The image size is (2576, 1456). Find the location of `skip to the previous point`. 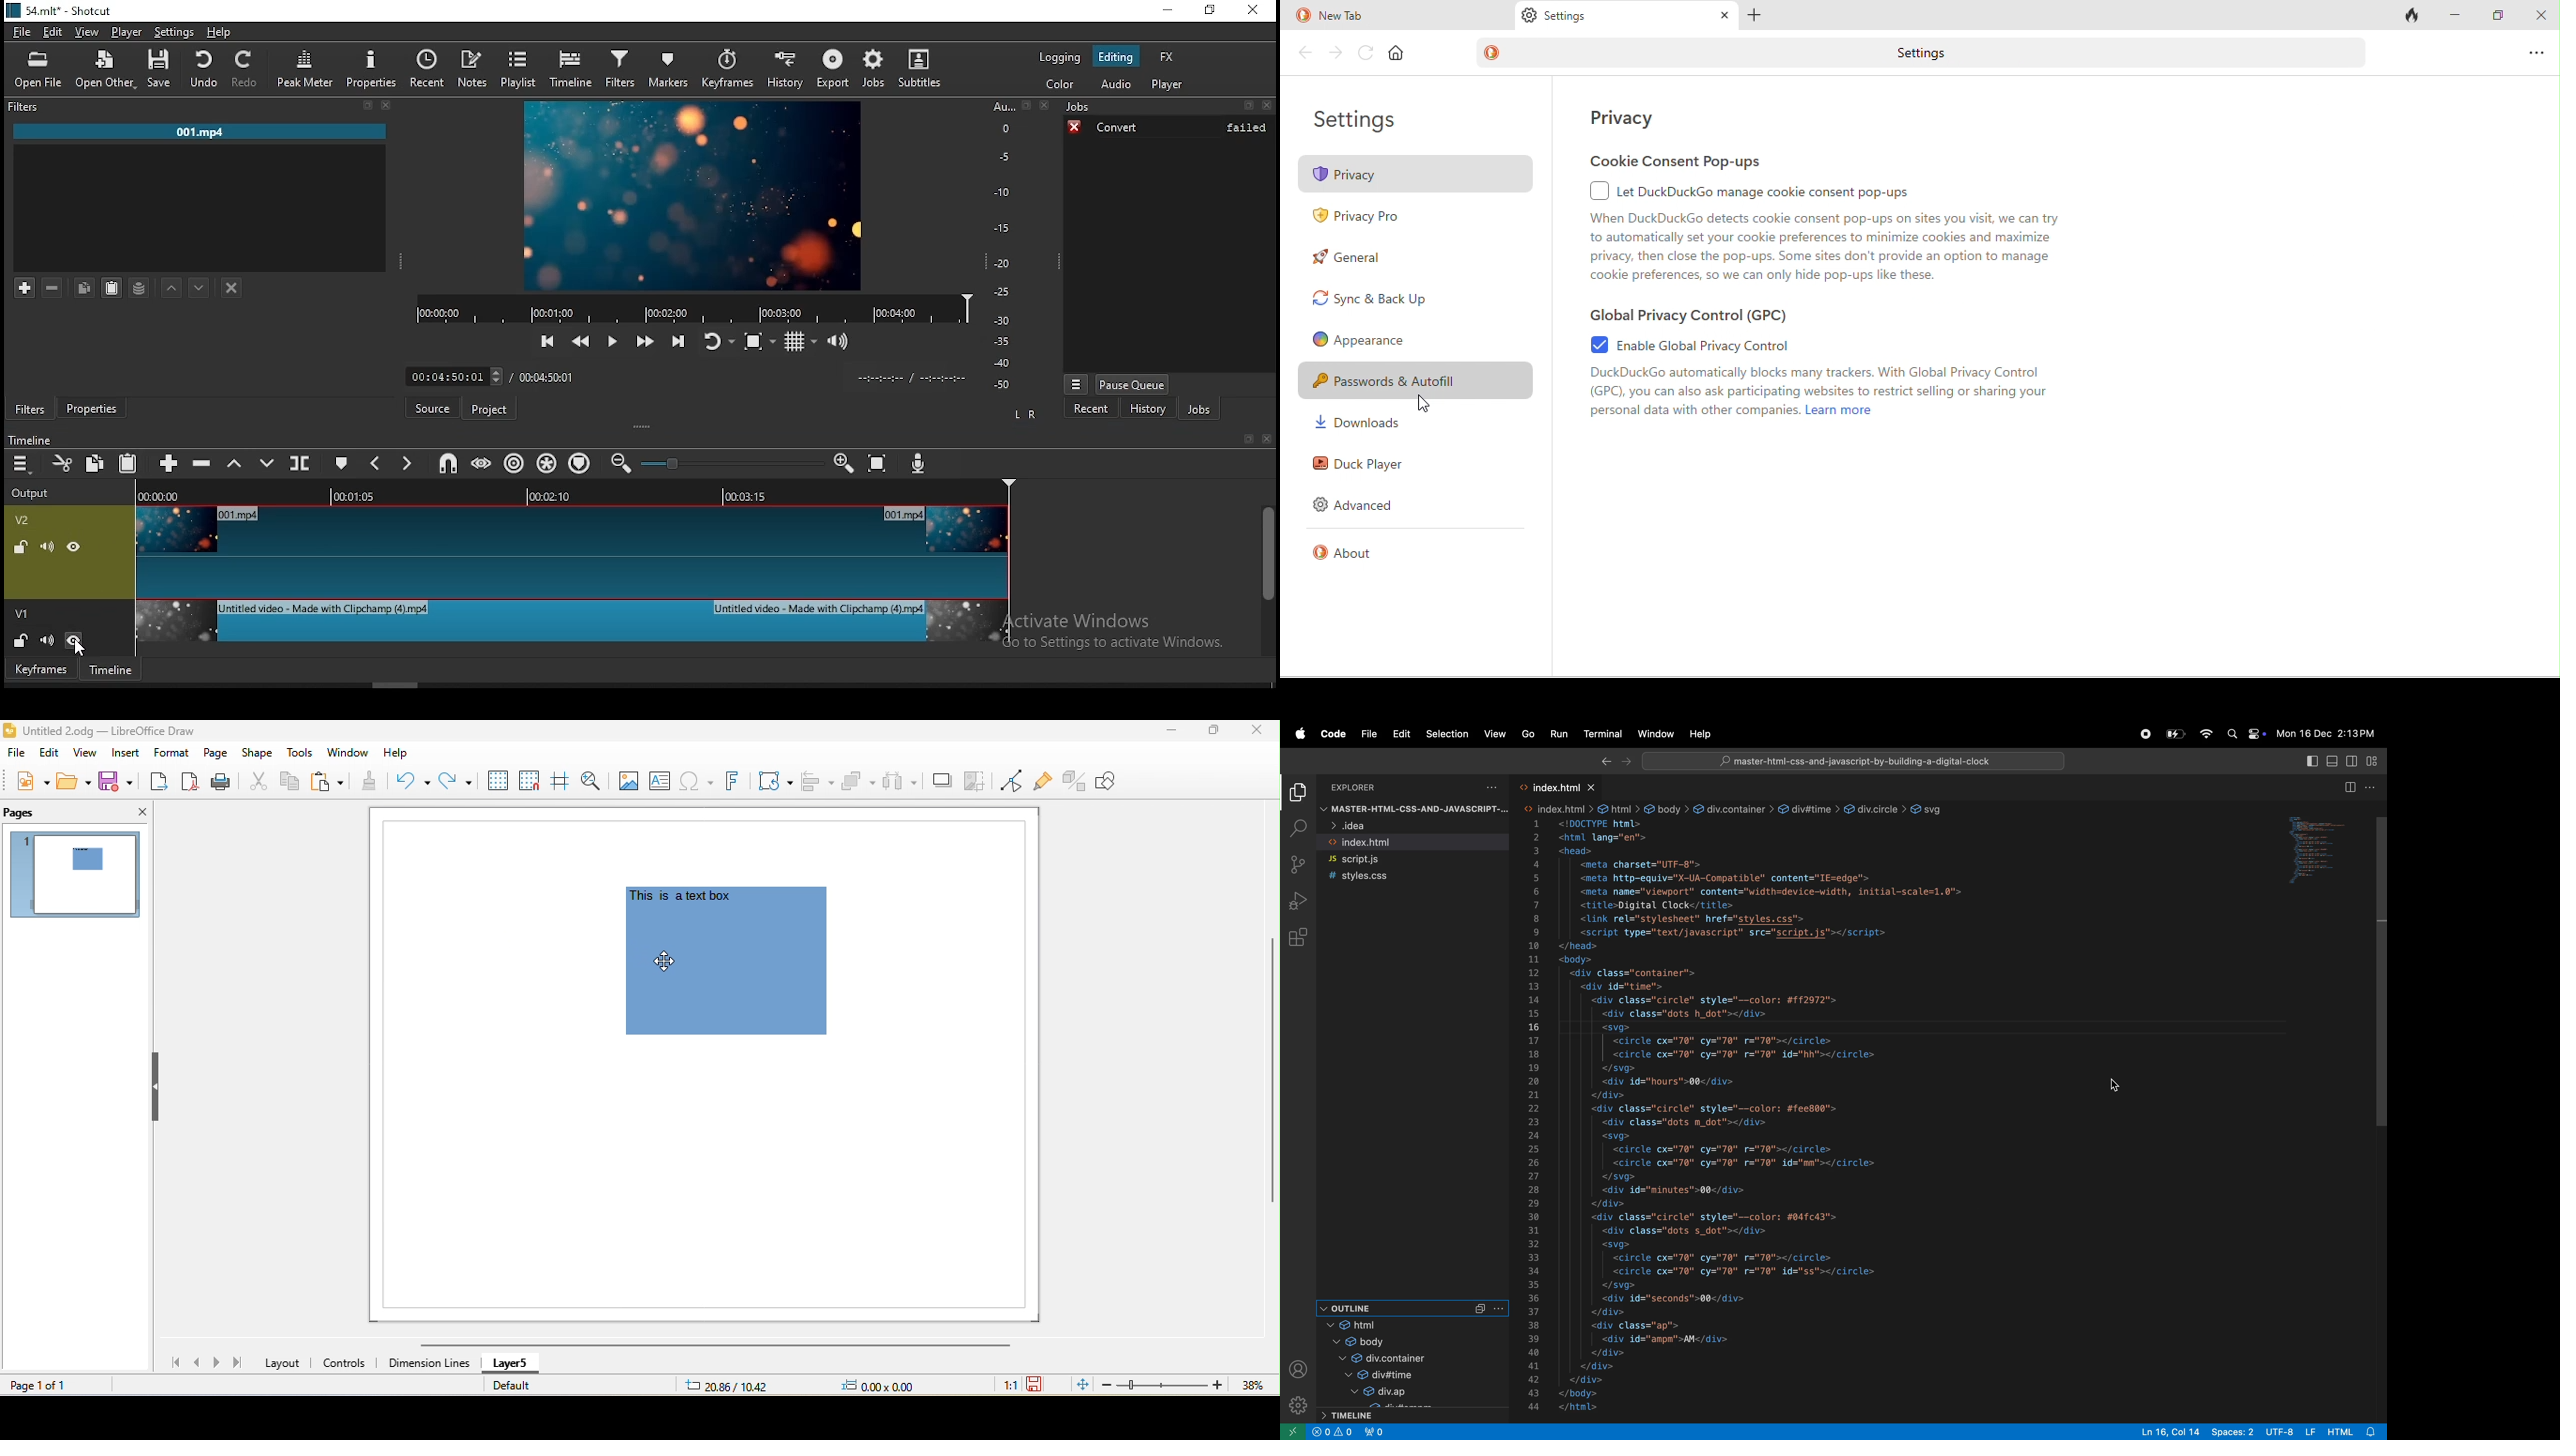

skip to the previous point is located at coordinates (548, 339).